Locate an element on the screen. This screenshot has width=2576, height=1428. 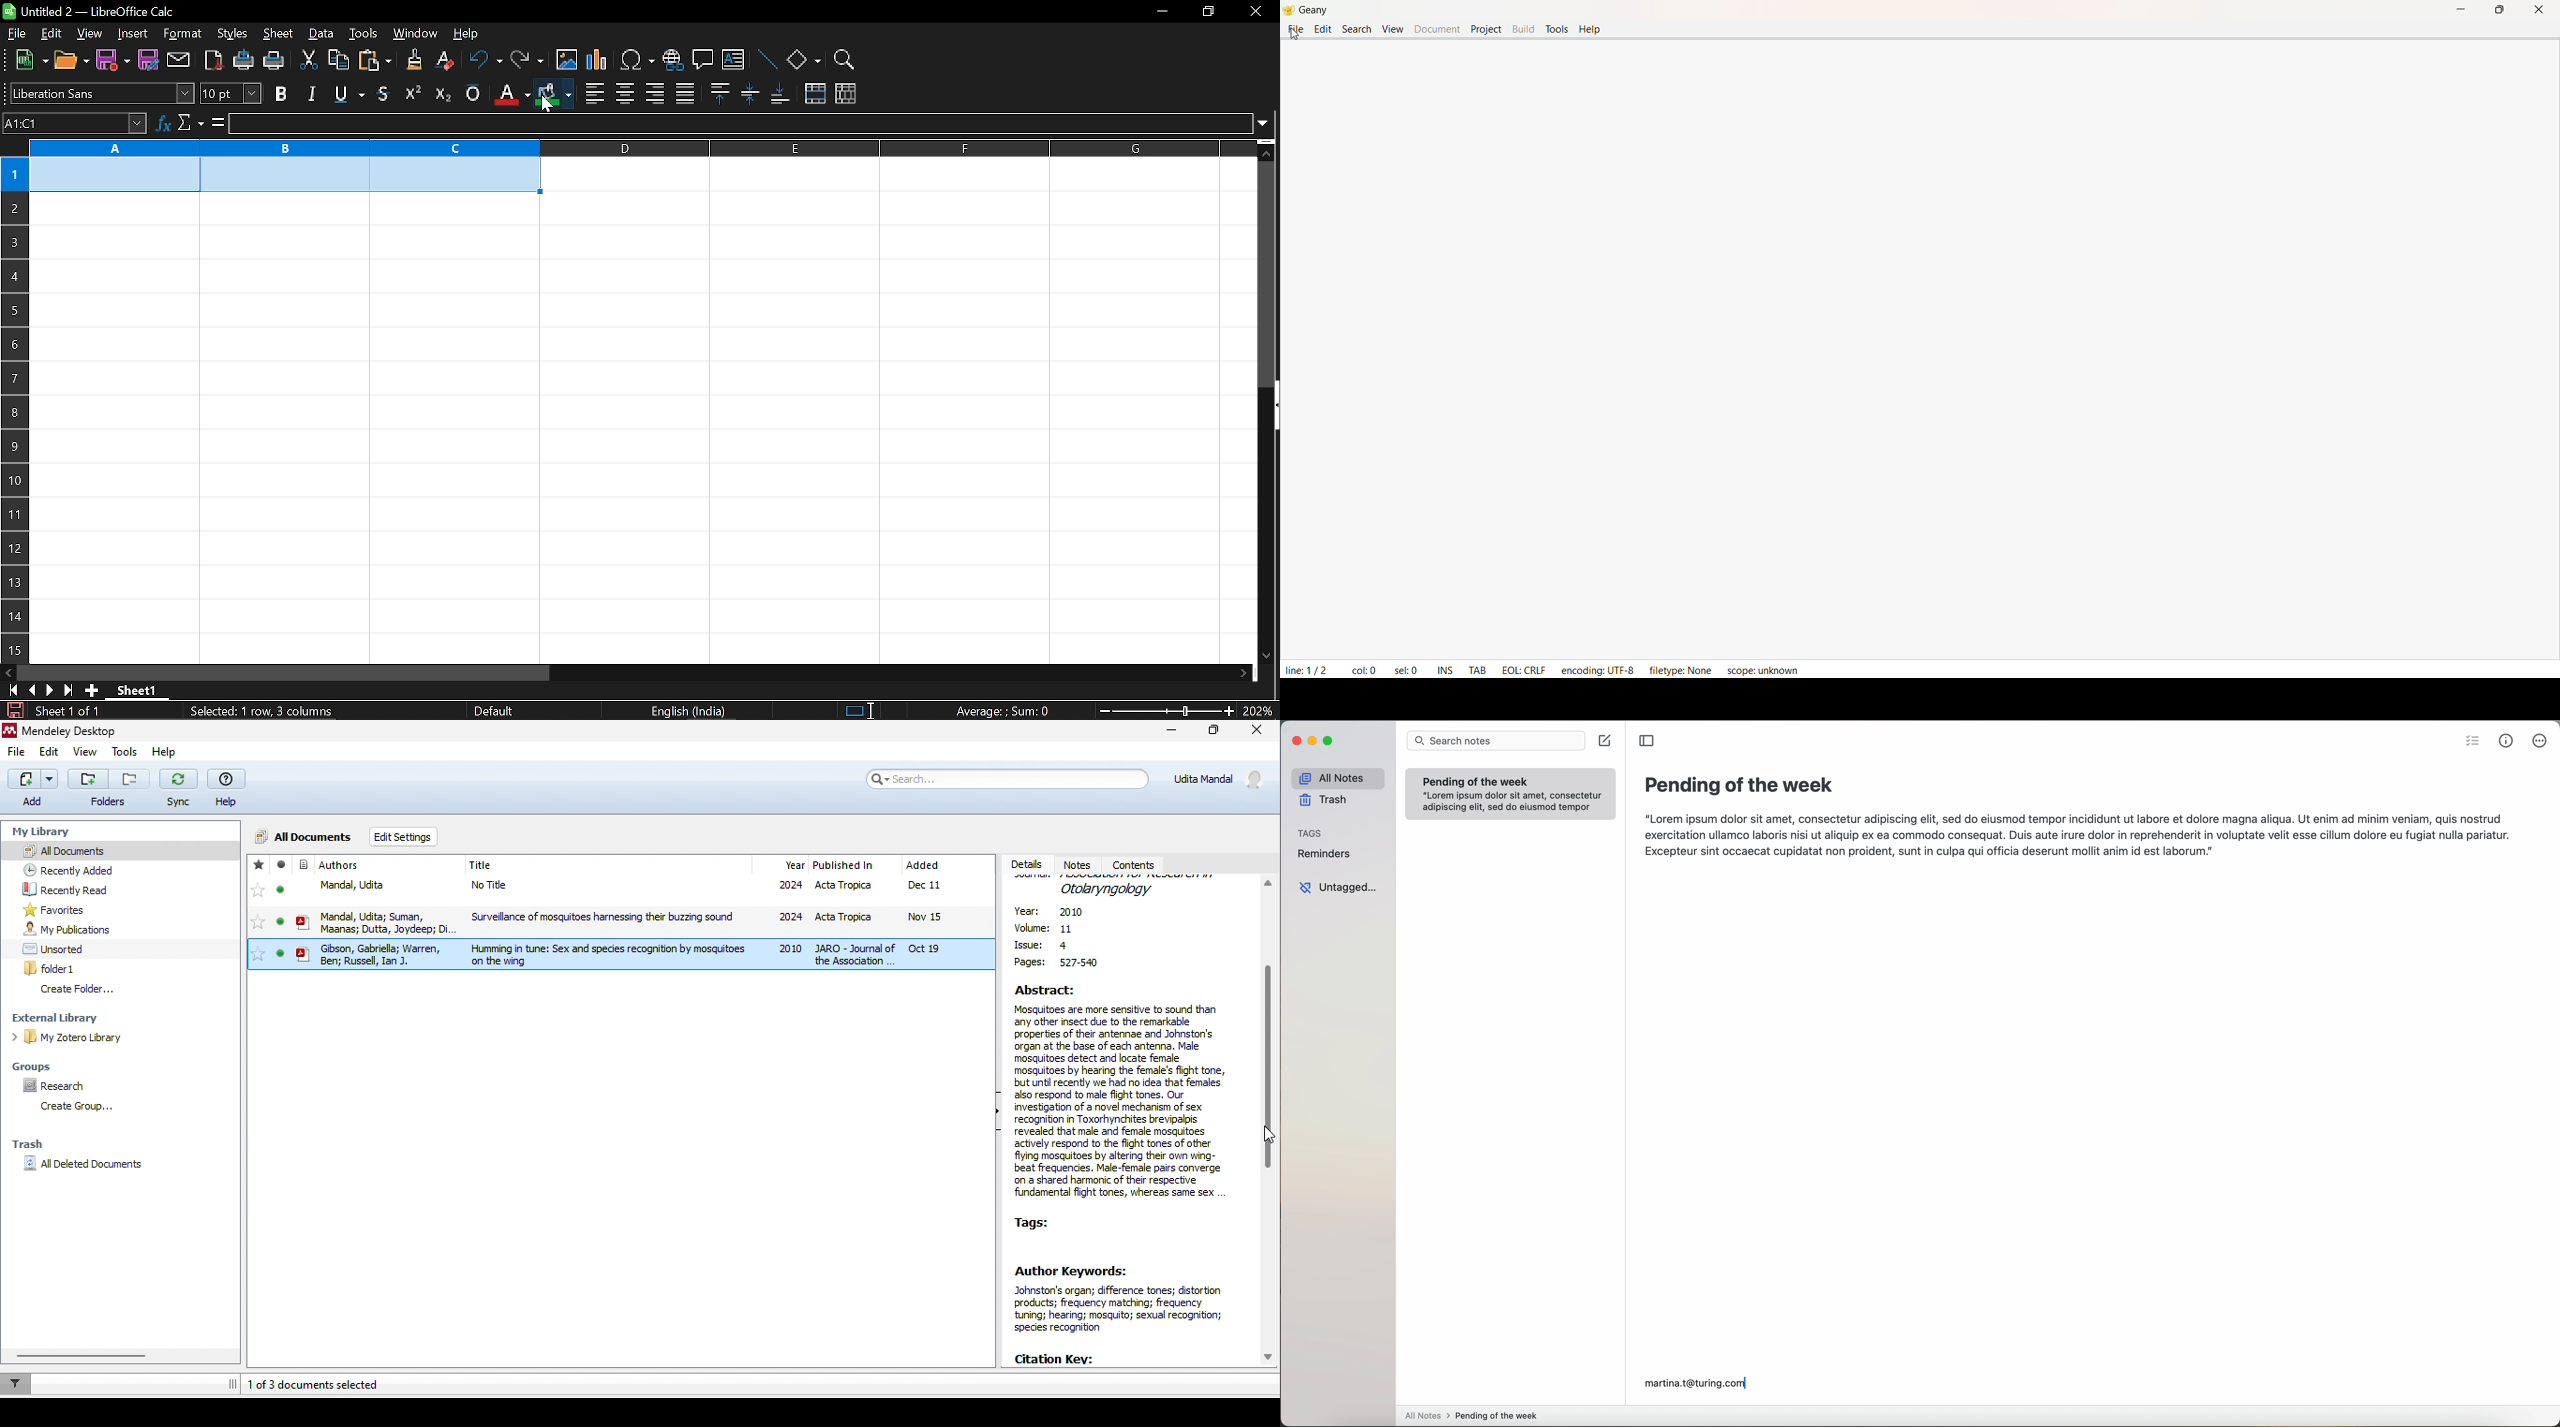
align right is located at coordinates (654, 94).